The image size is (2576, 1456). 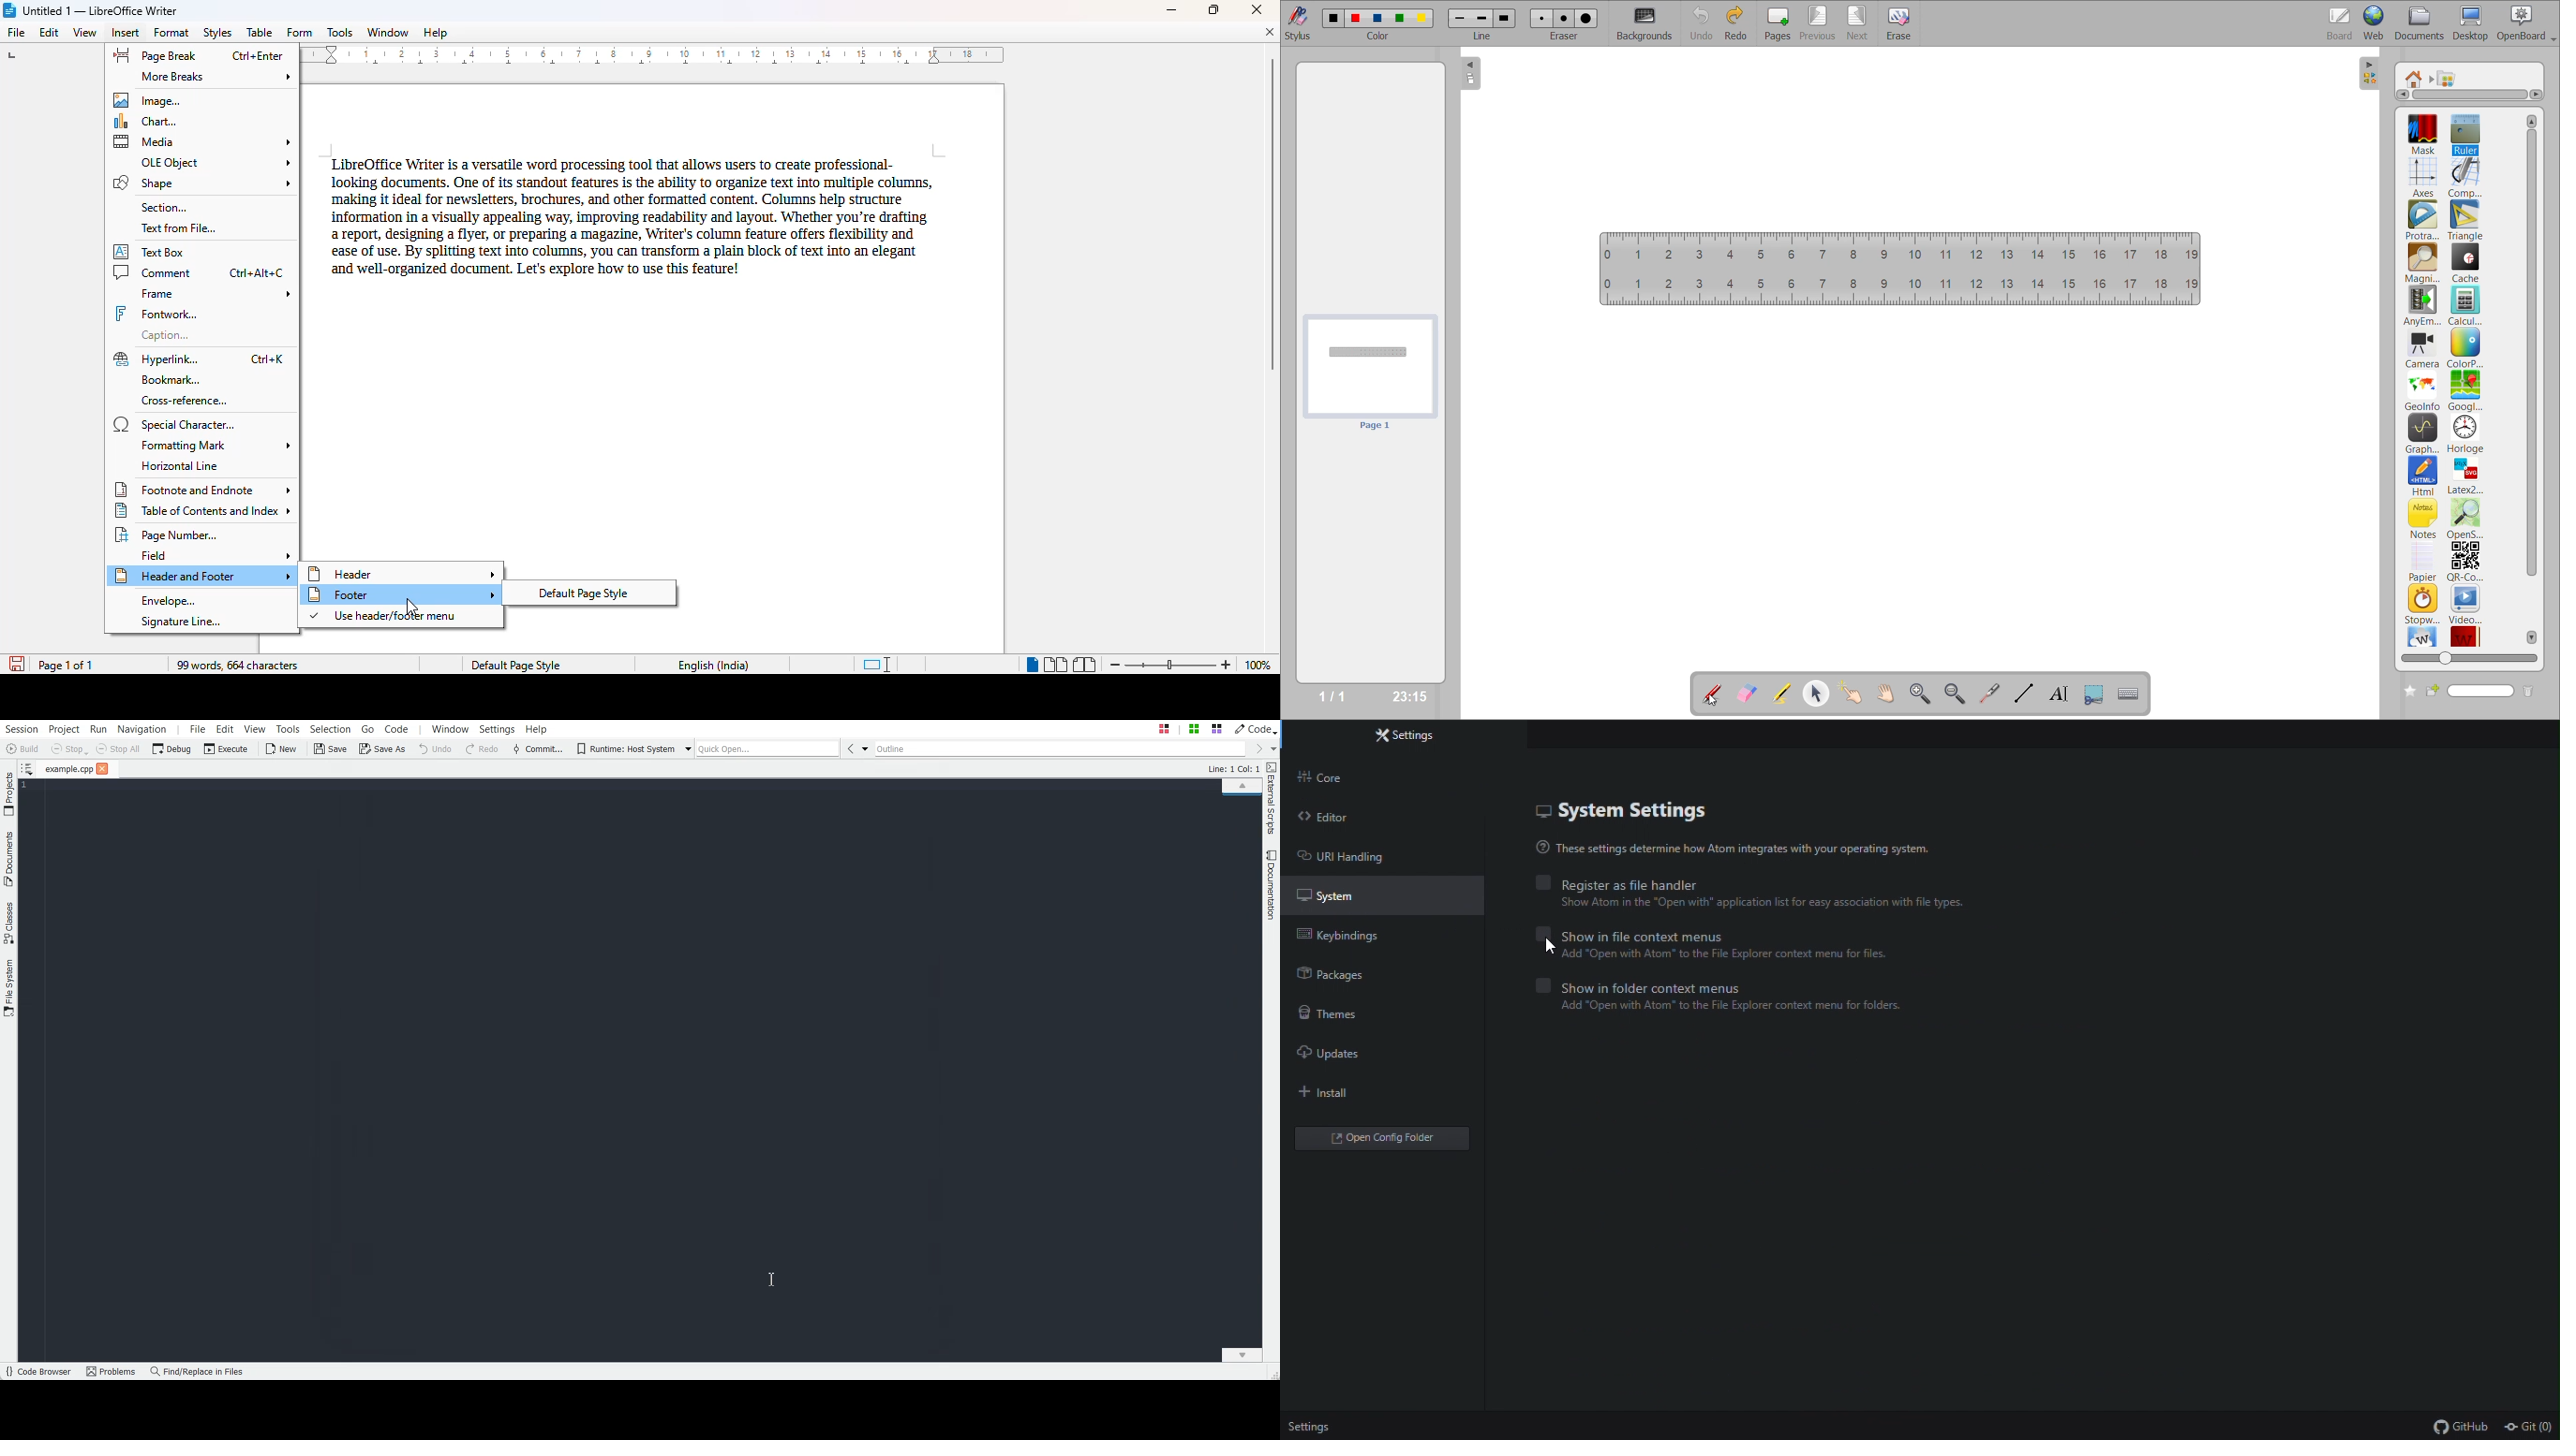 I want to click on page break, so click(x=197, y=55).